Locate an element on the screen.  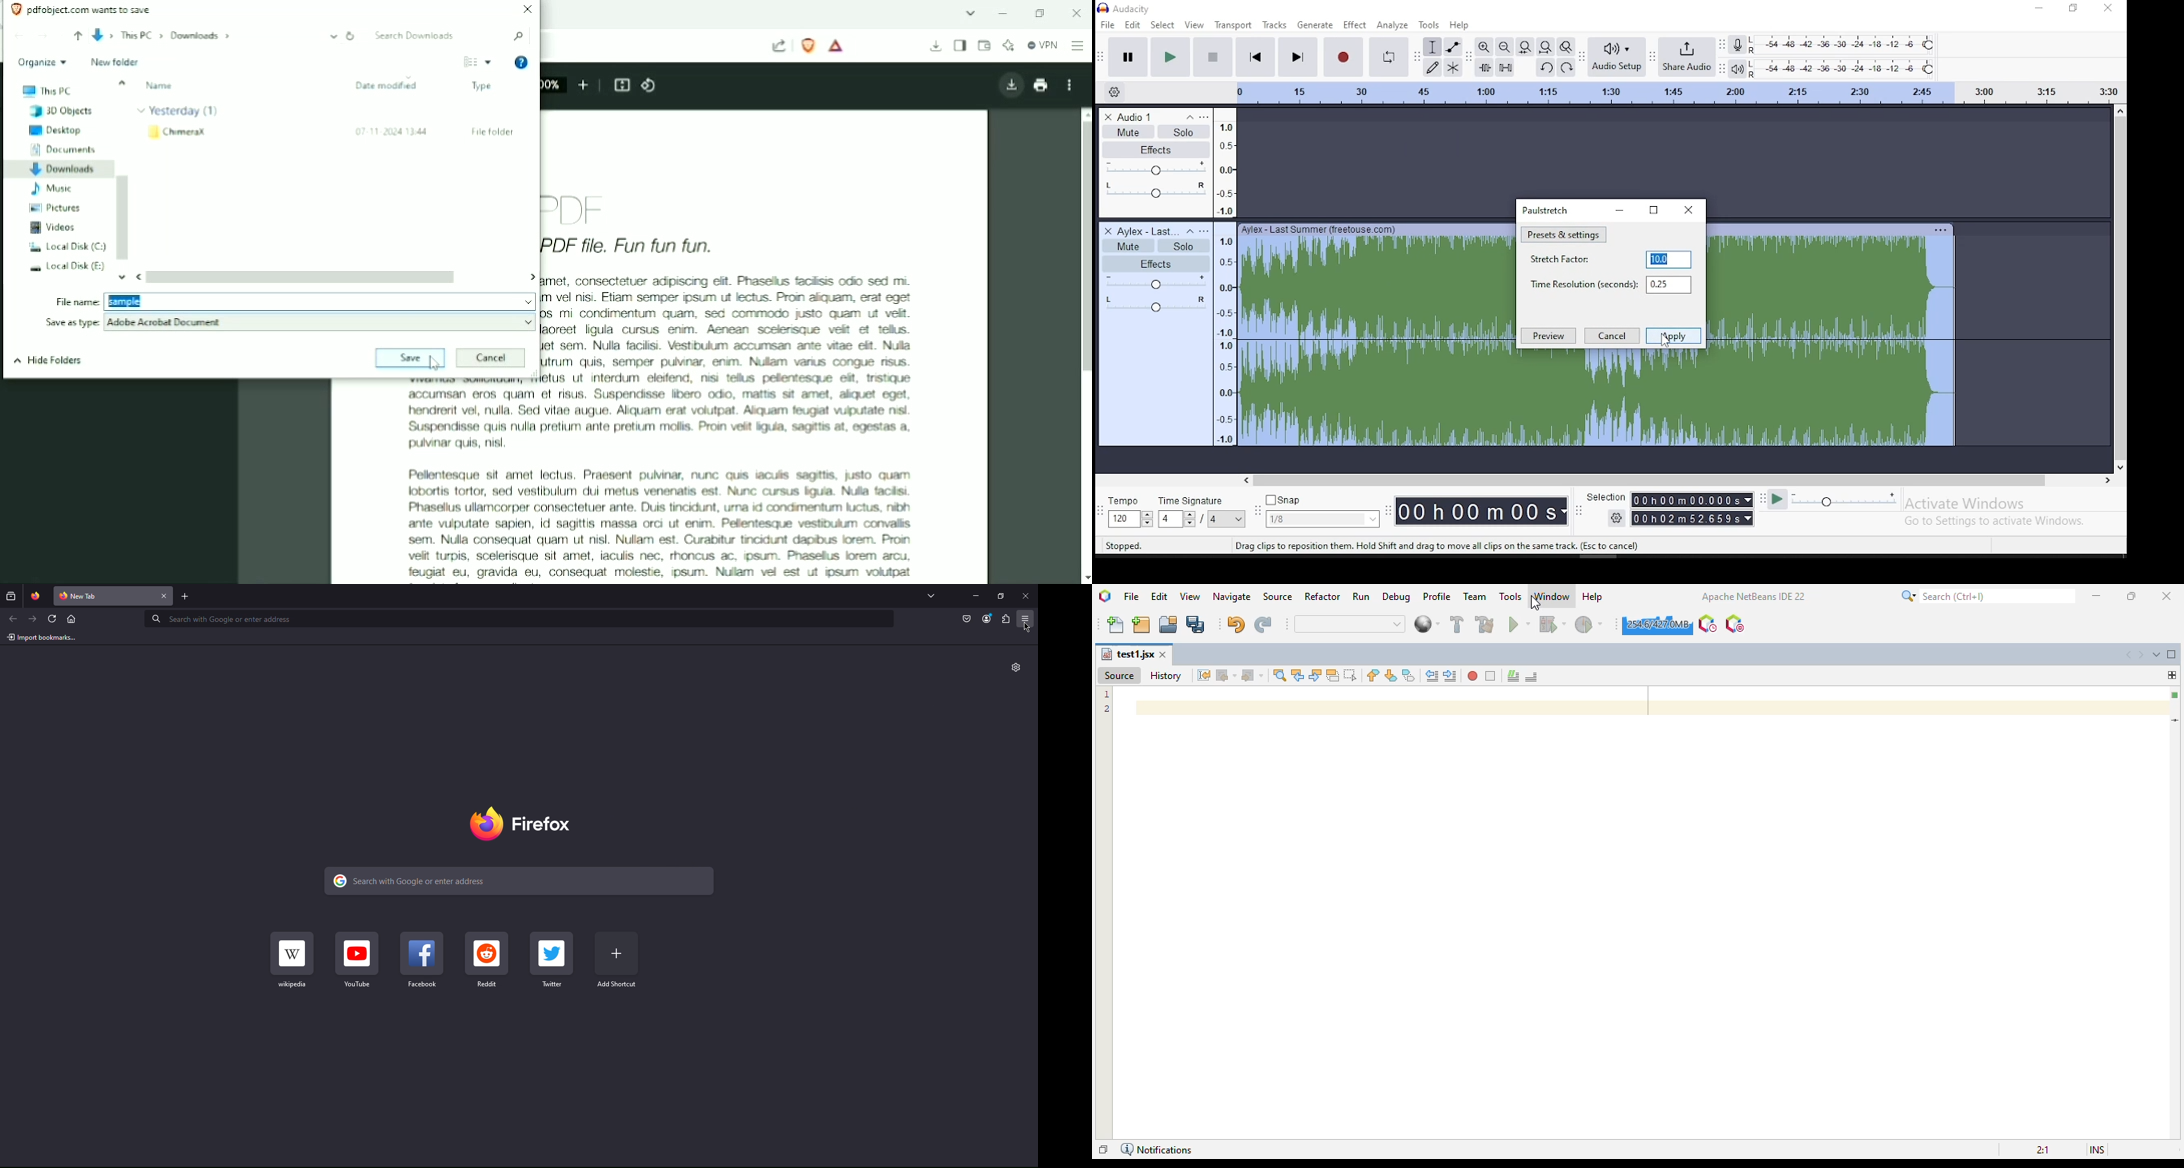
YouTube is located at coordinates (357, 959).